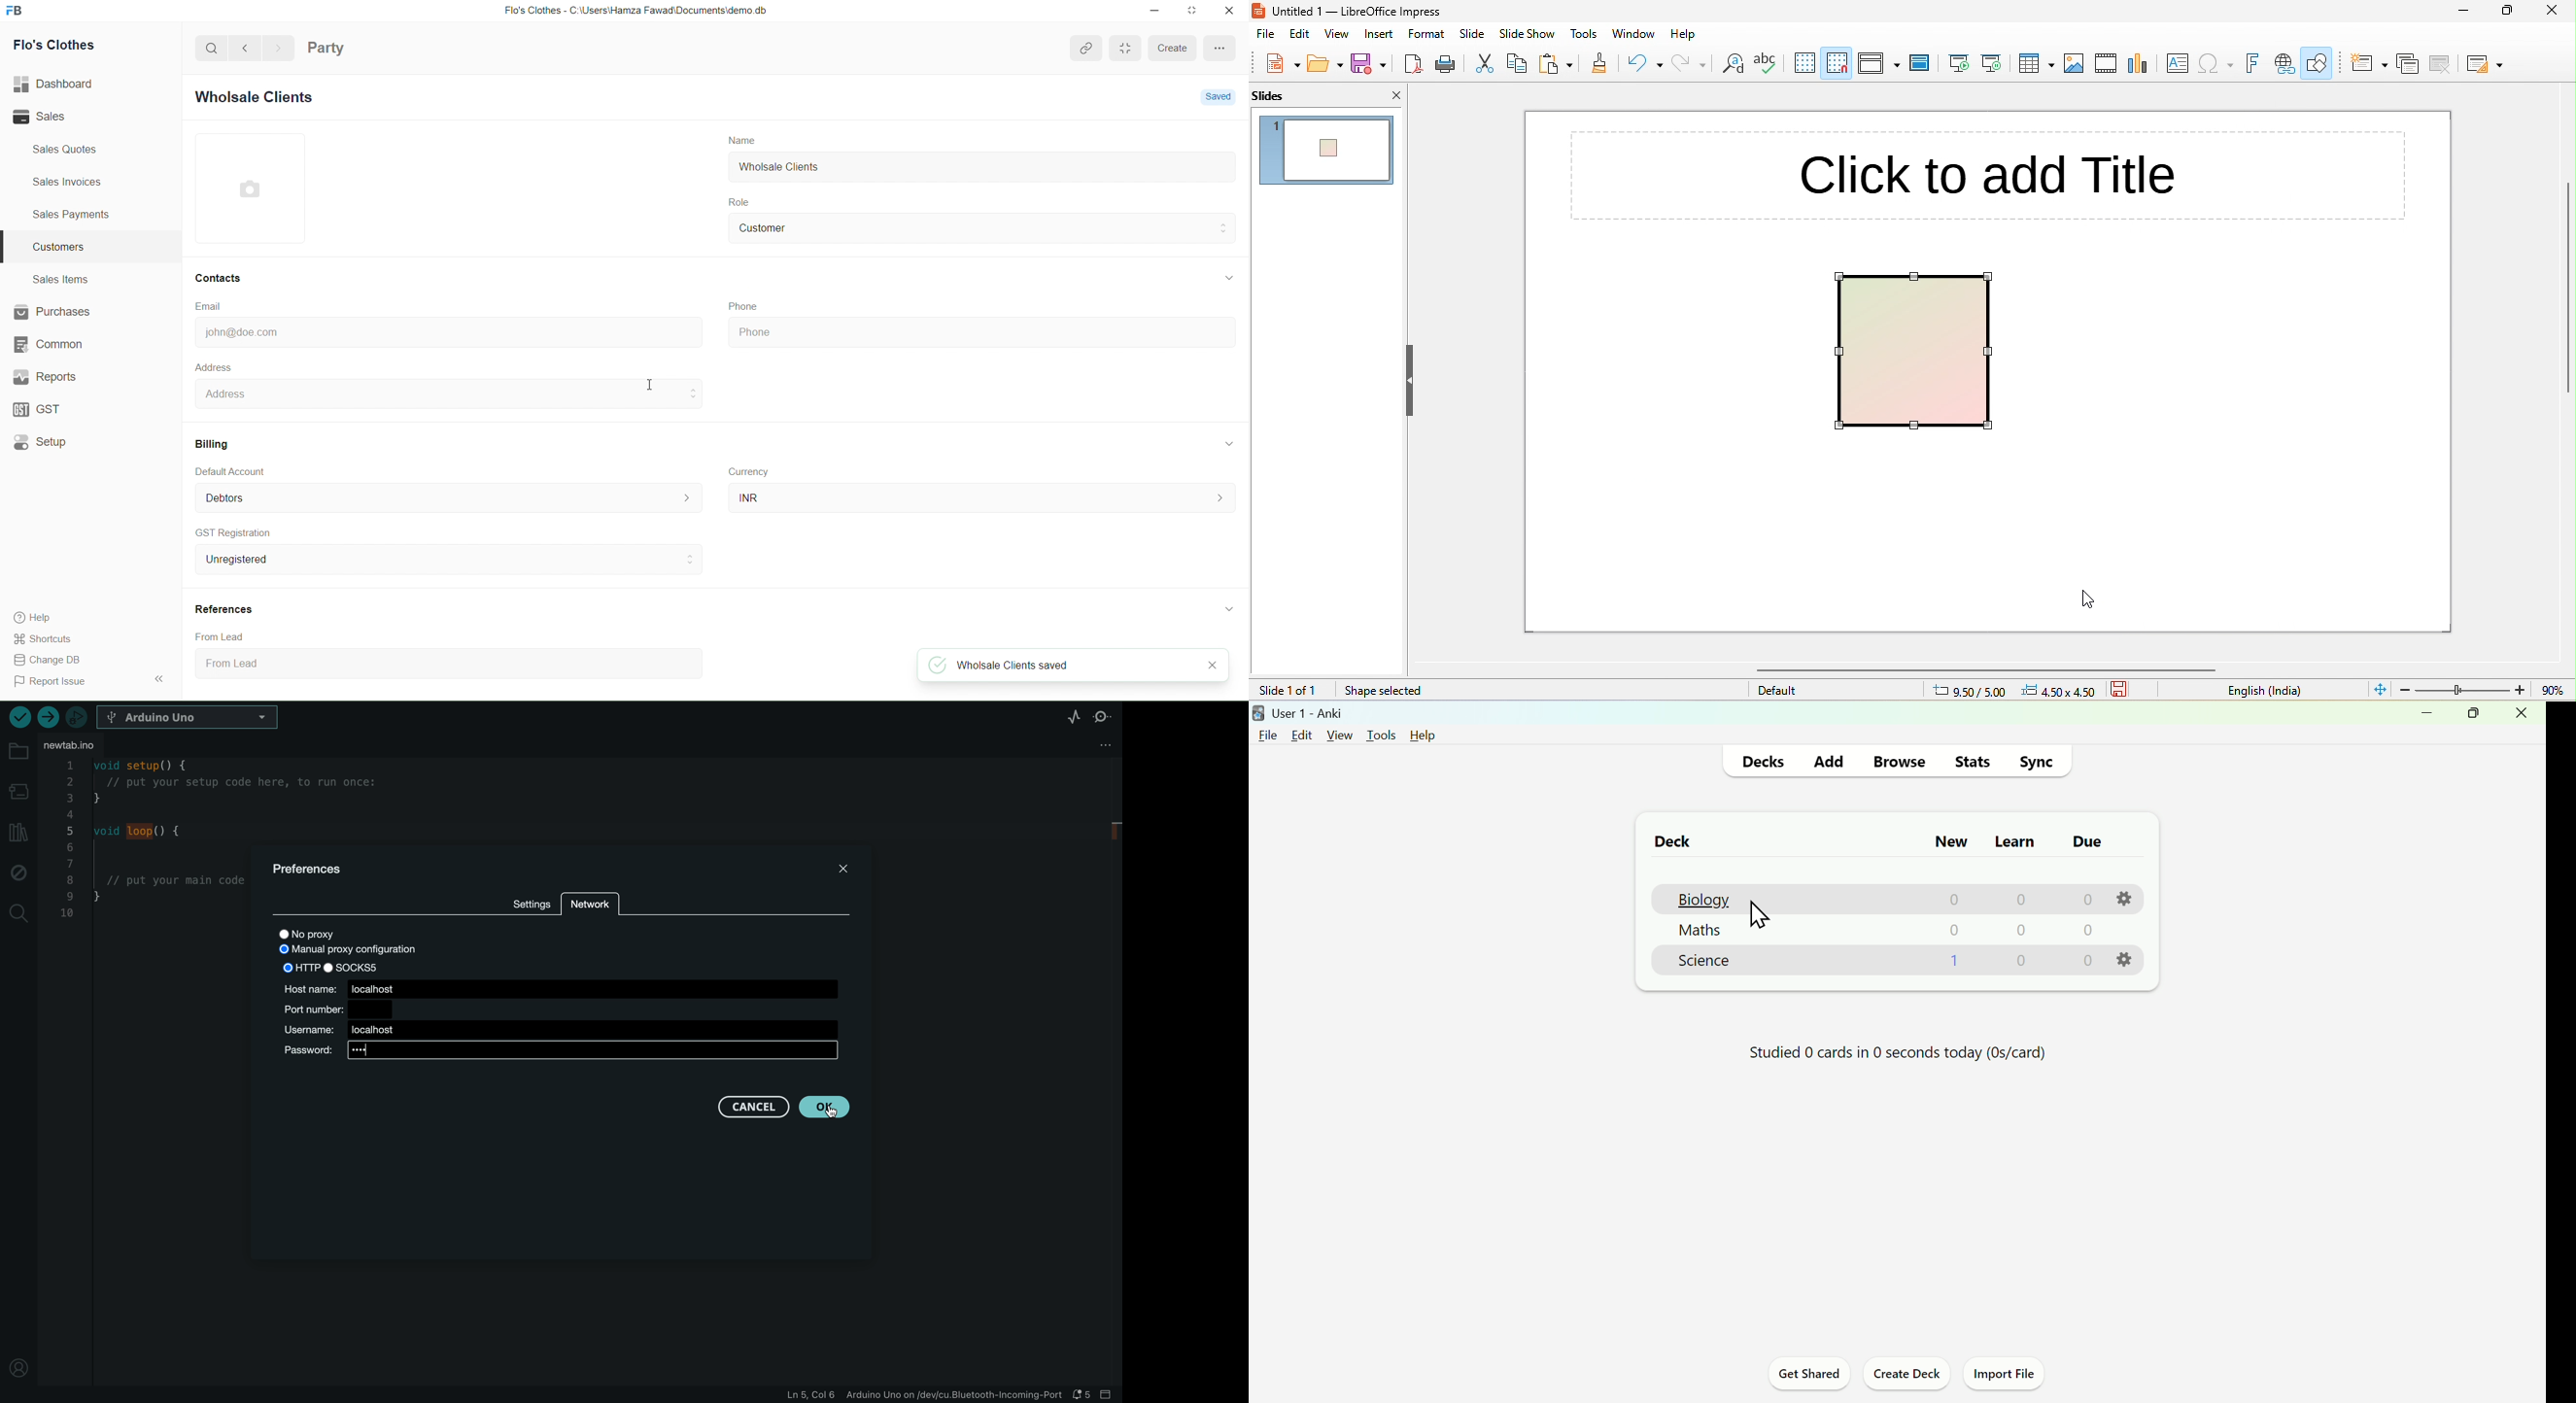  I want to click on redo, so click(1689, 61).